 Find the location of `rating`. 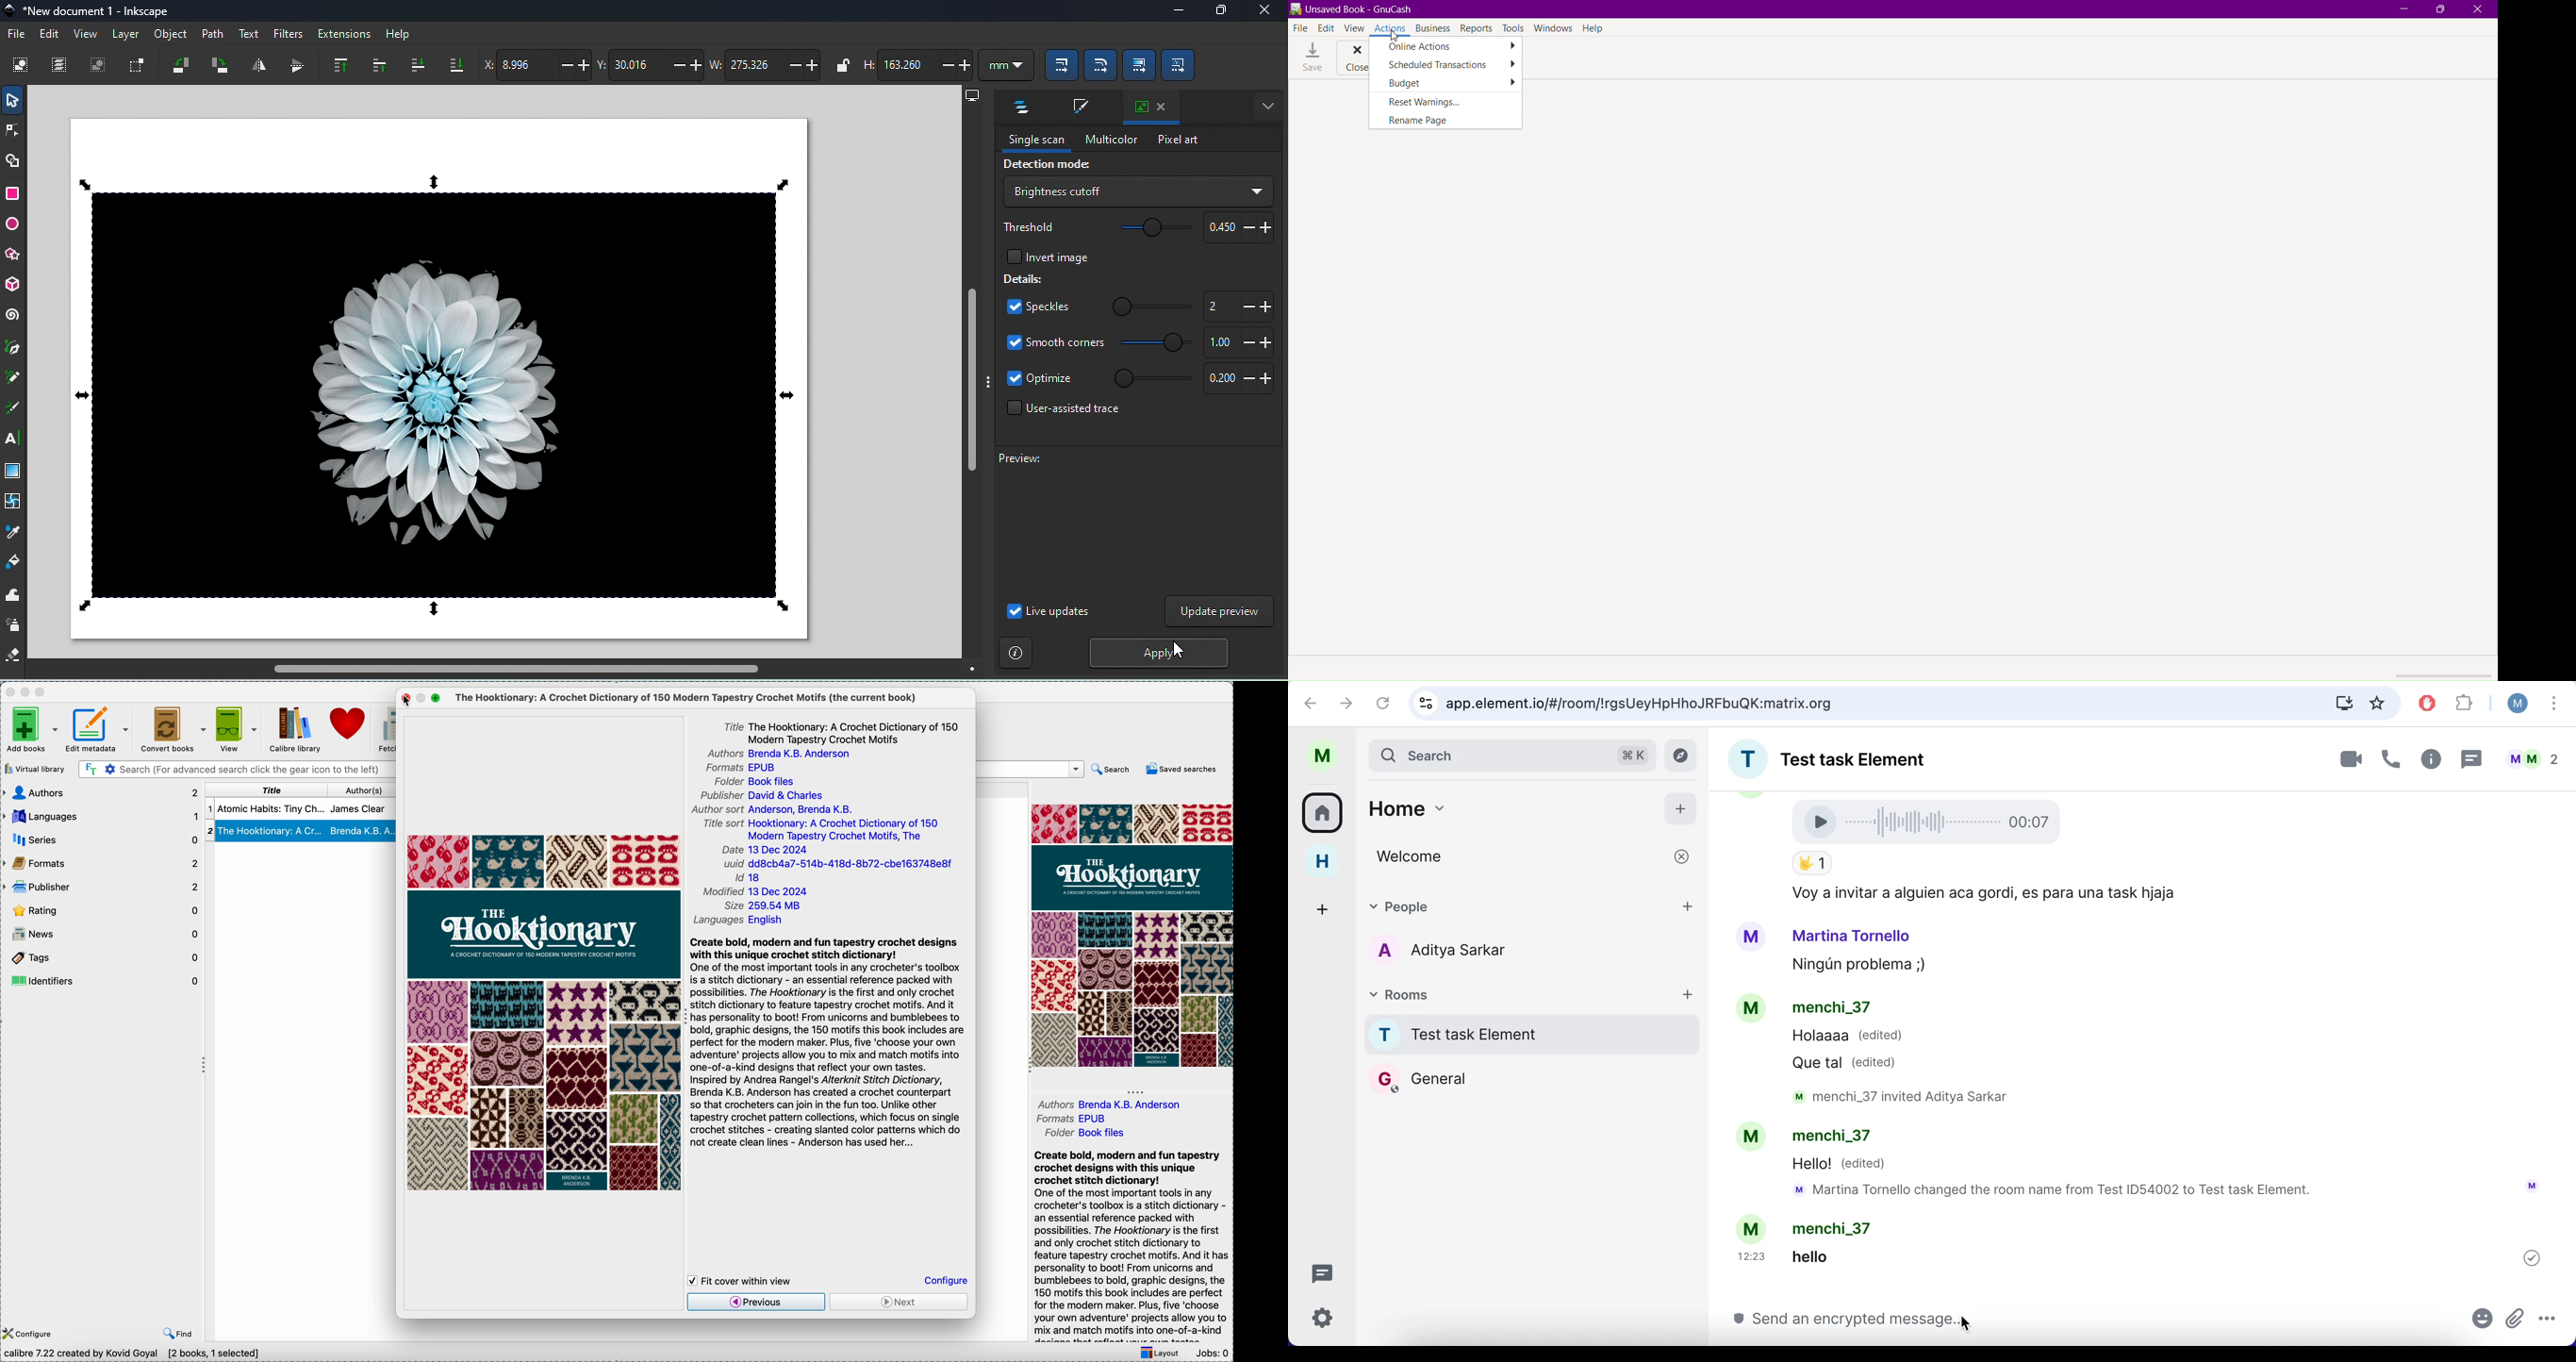

rating is located at coordinates (103, 909).